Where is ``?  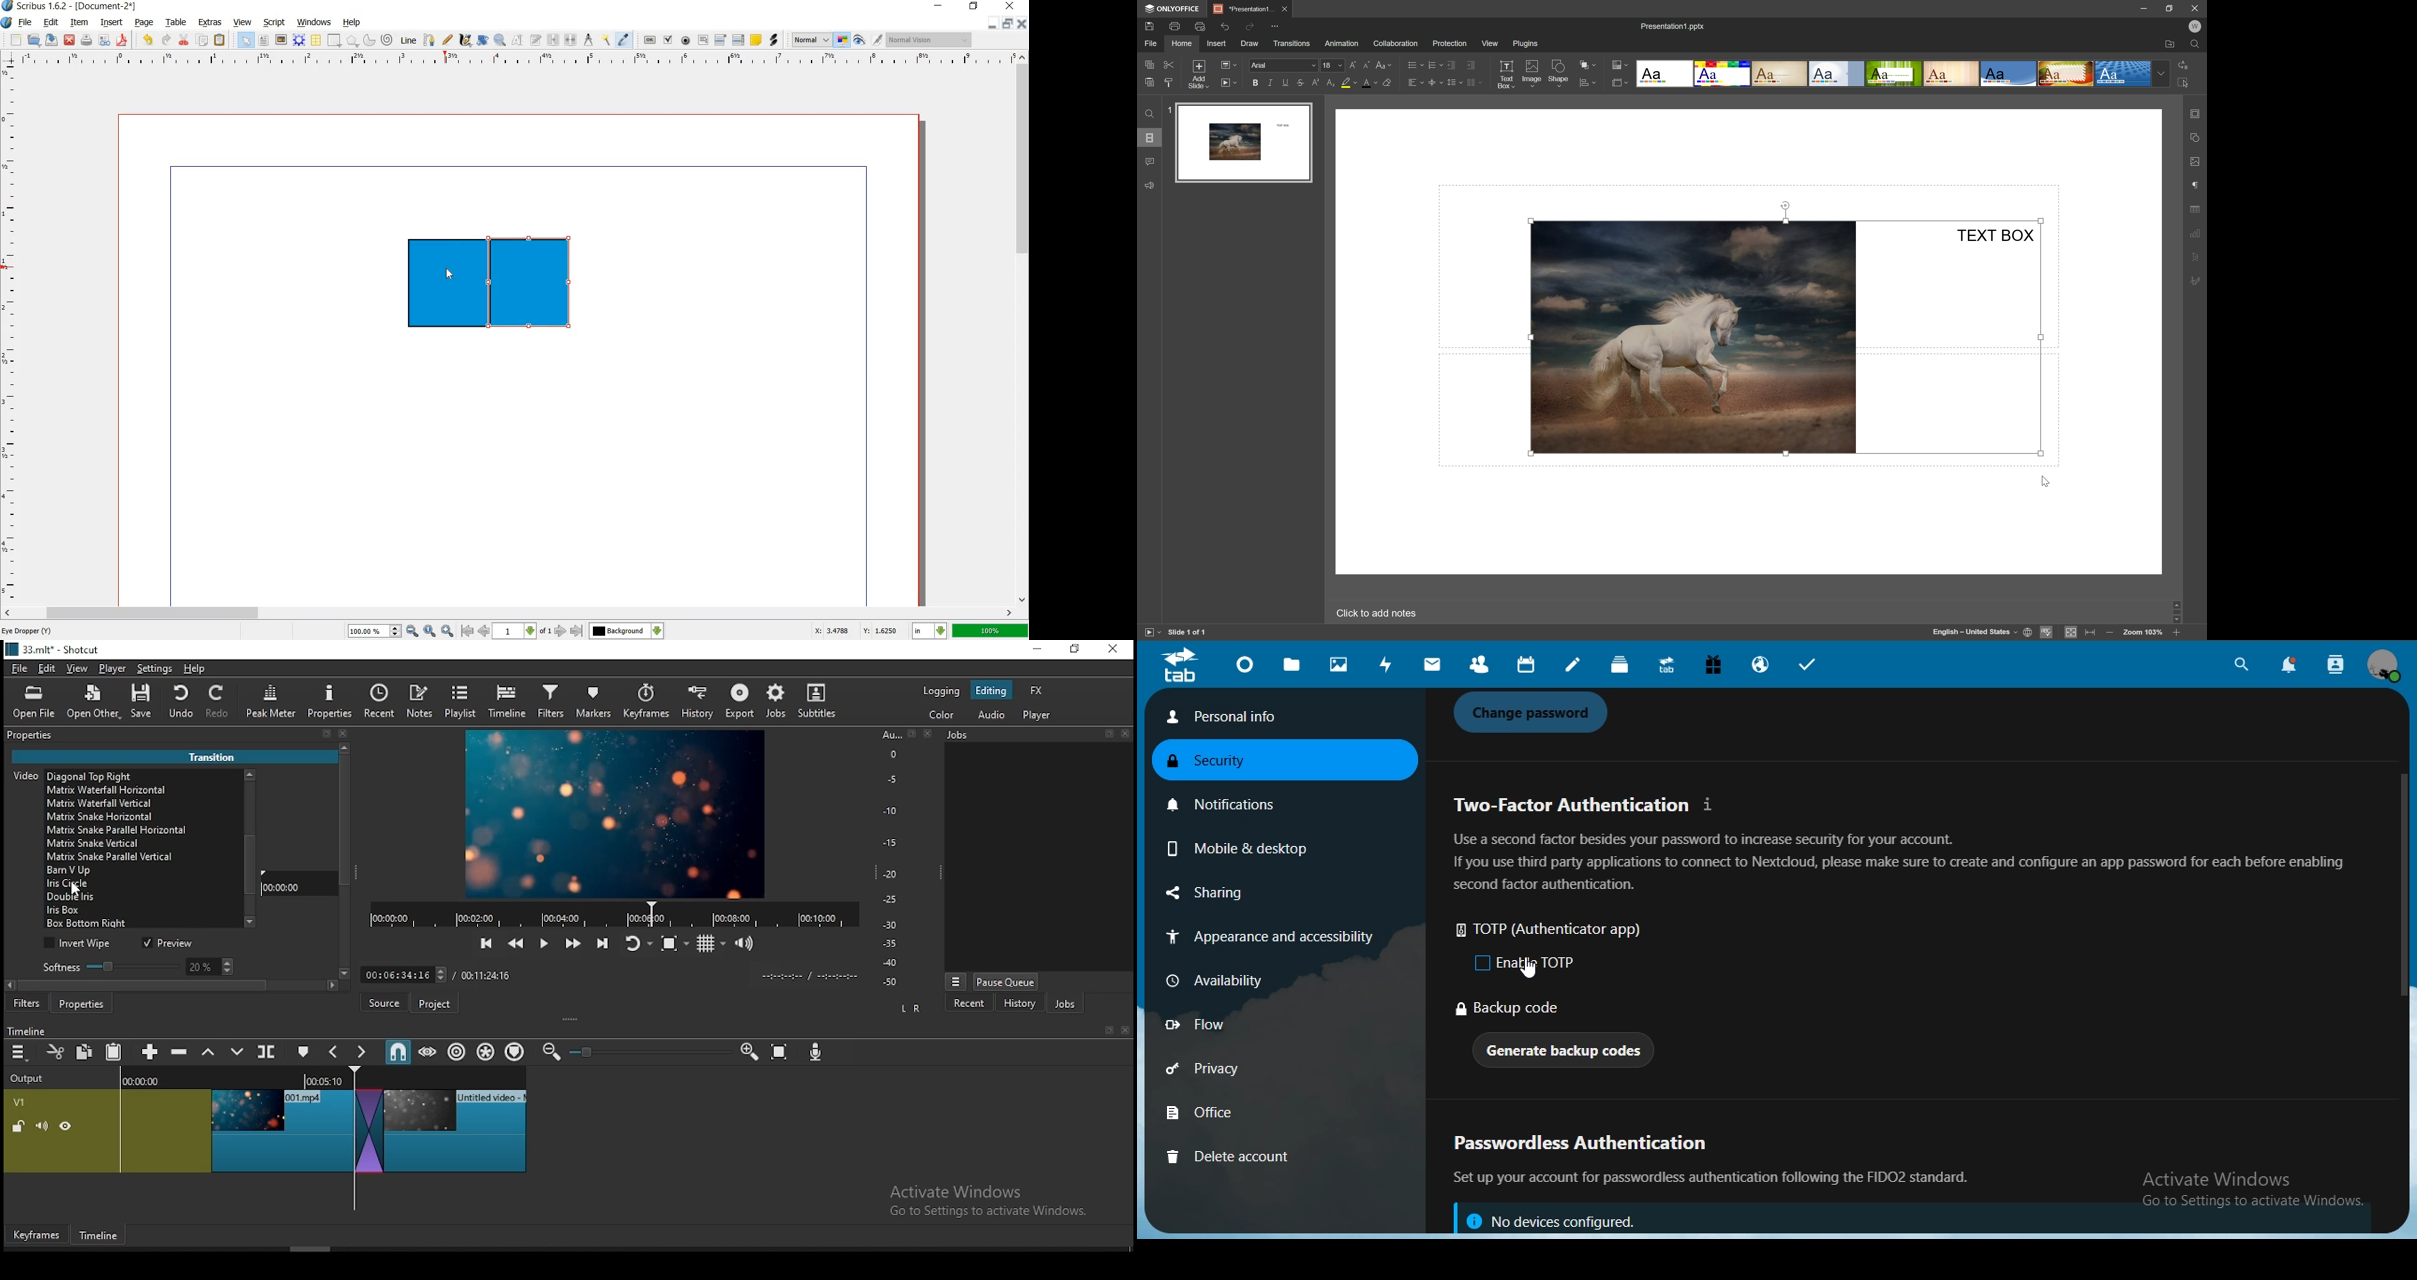  is located at coordinates (1108, 1031).